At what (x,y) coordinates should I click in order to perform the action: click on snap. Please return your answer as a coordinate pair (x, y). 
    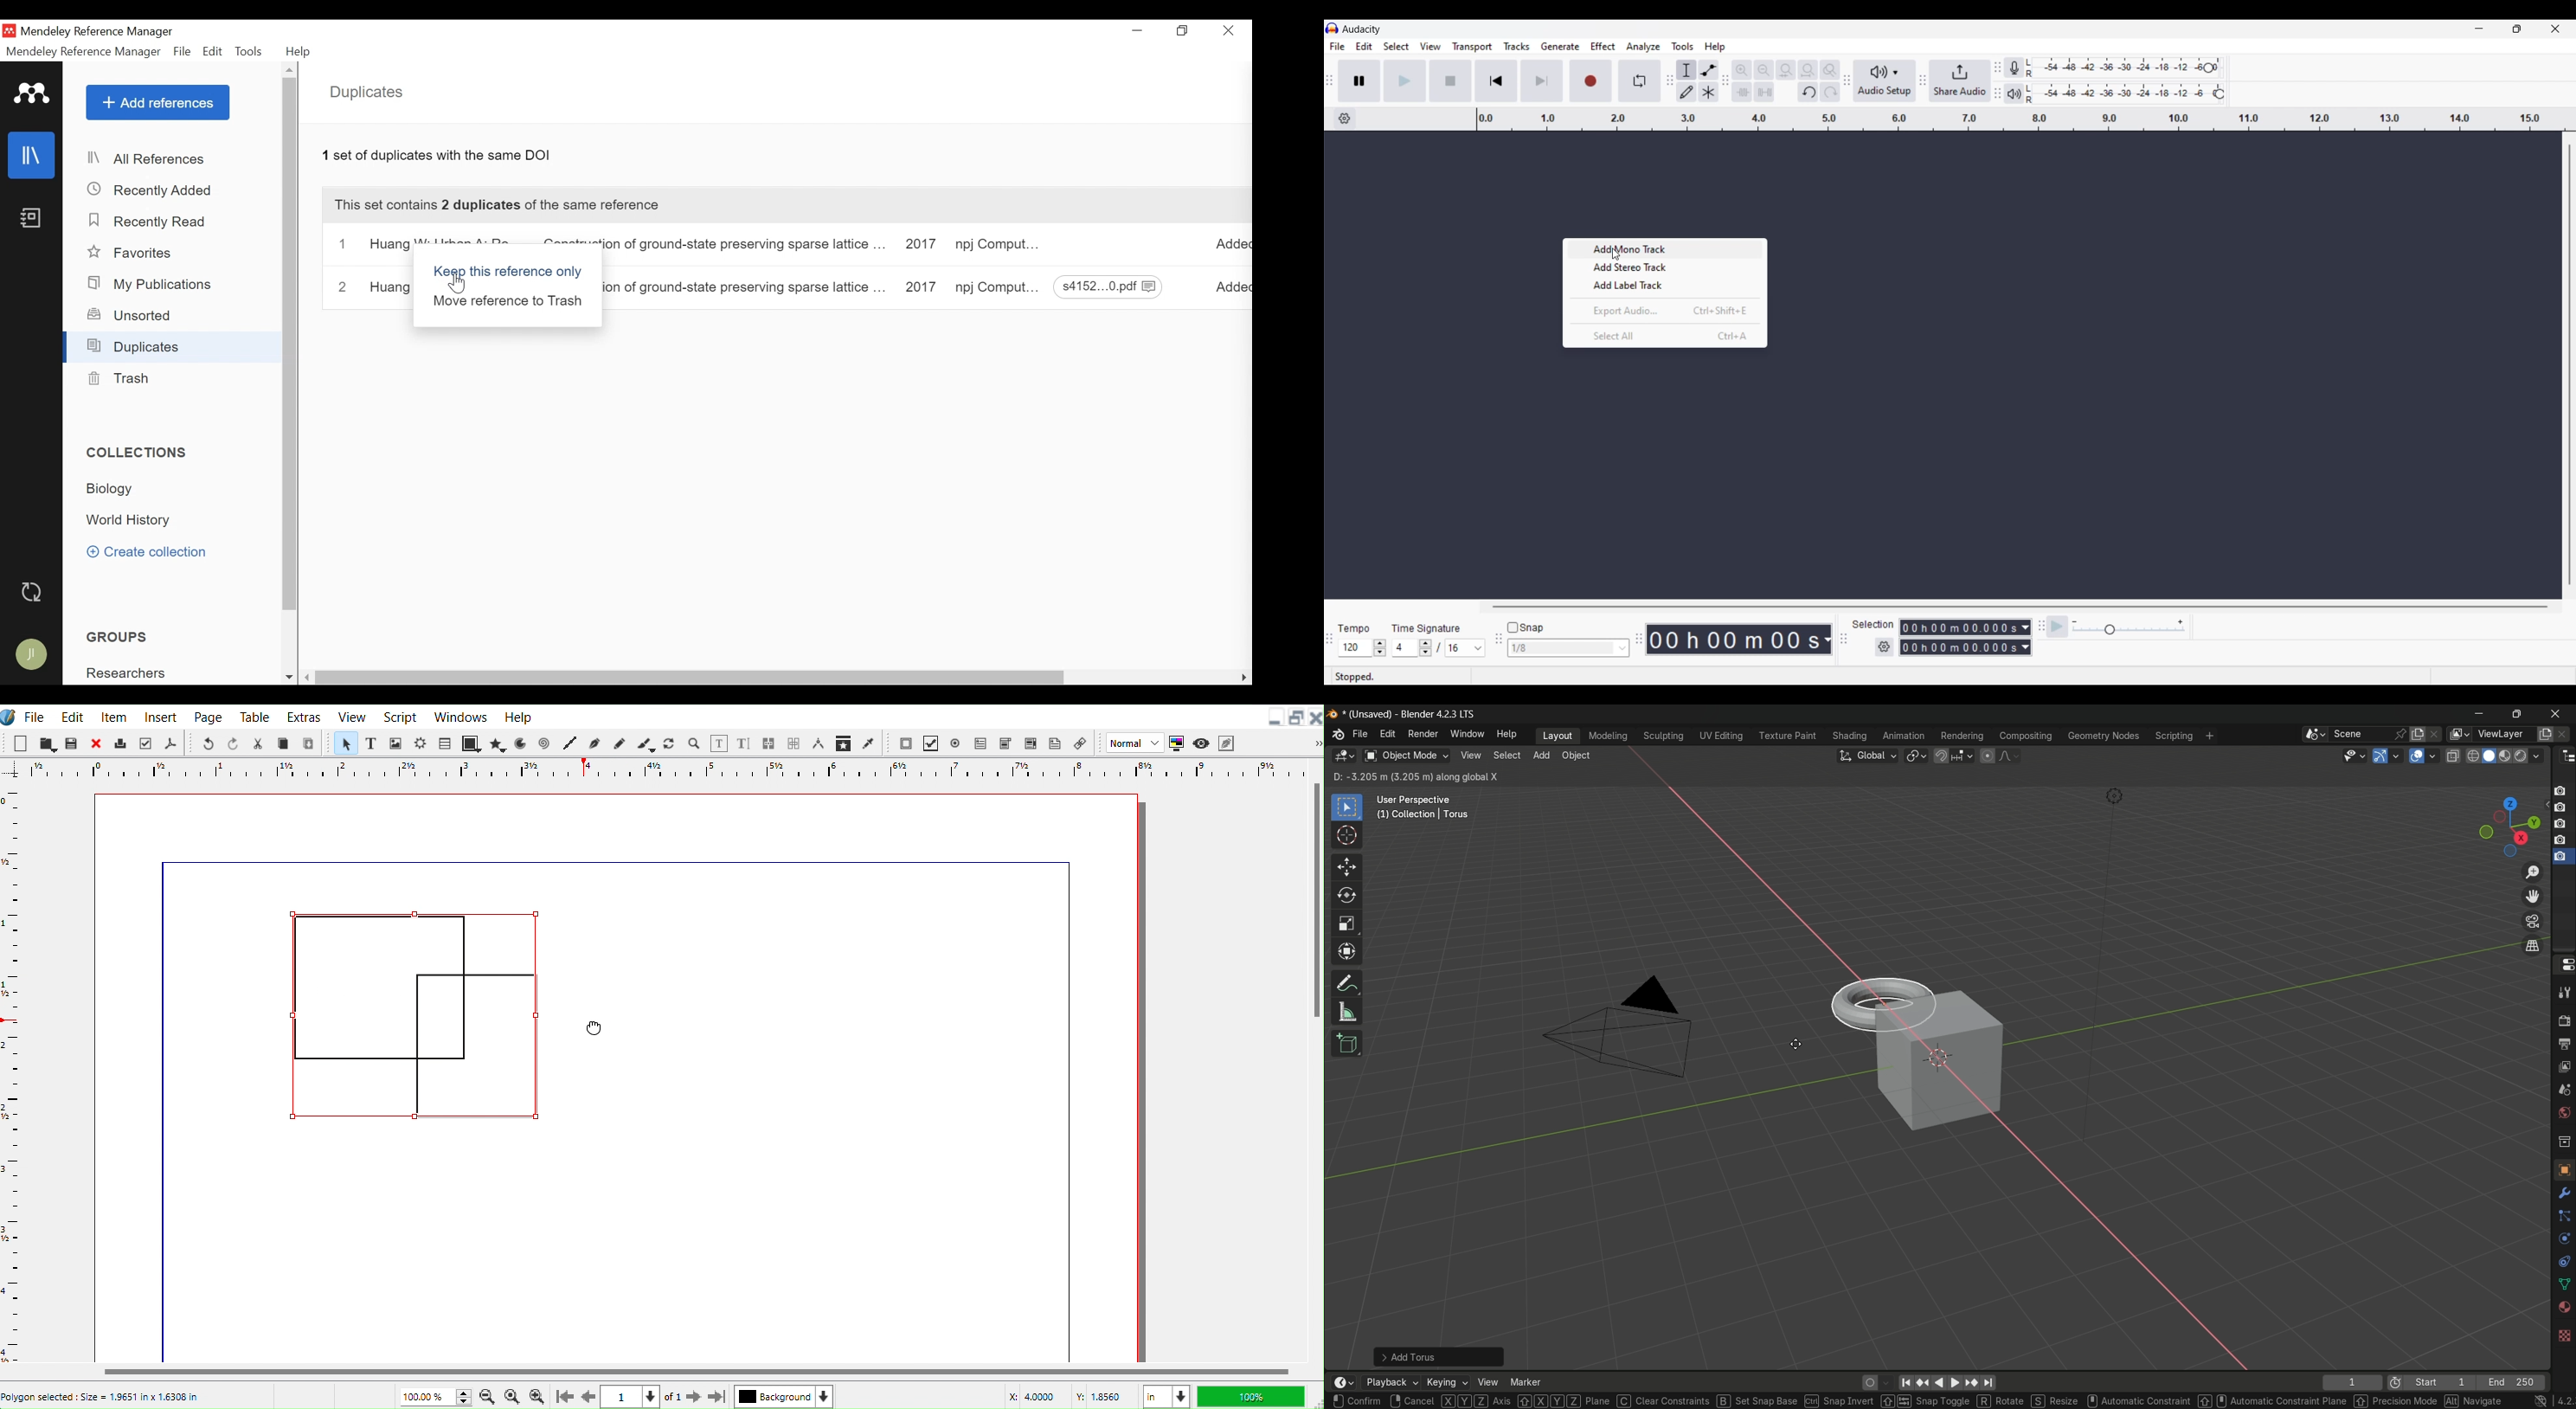
    Looking at the image, I should click on (1953, 755).